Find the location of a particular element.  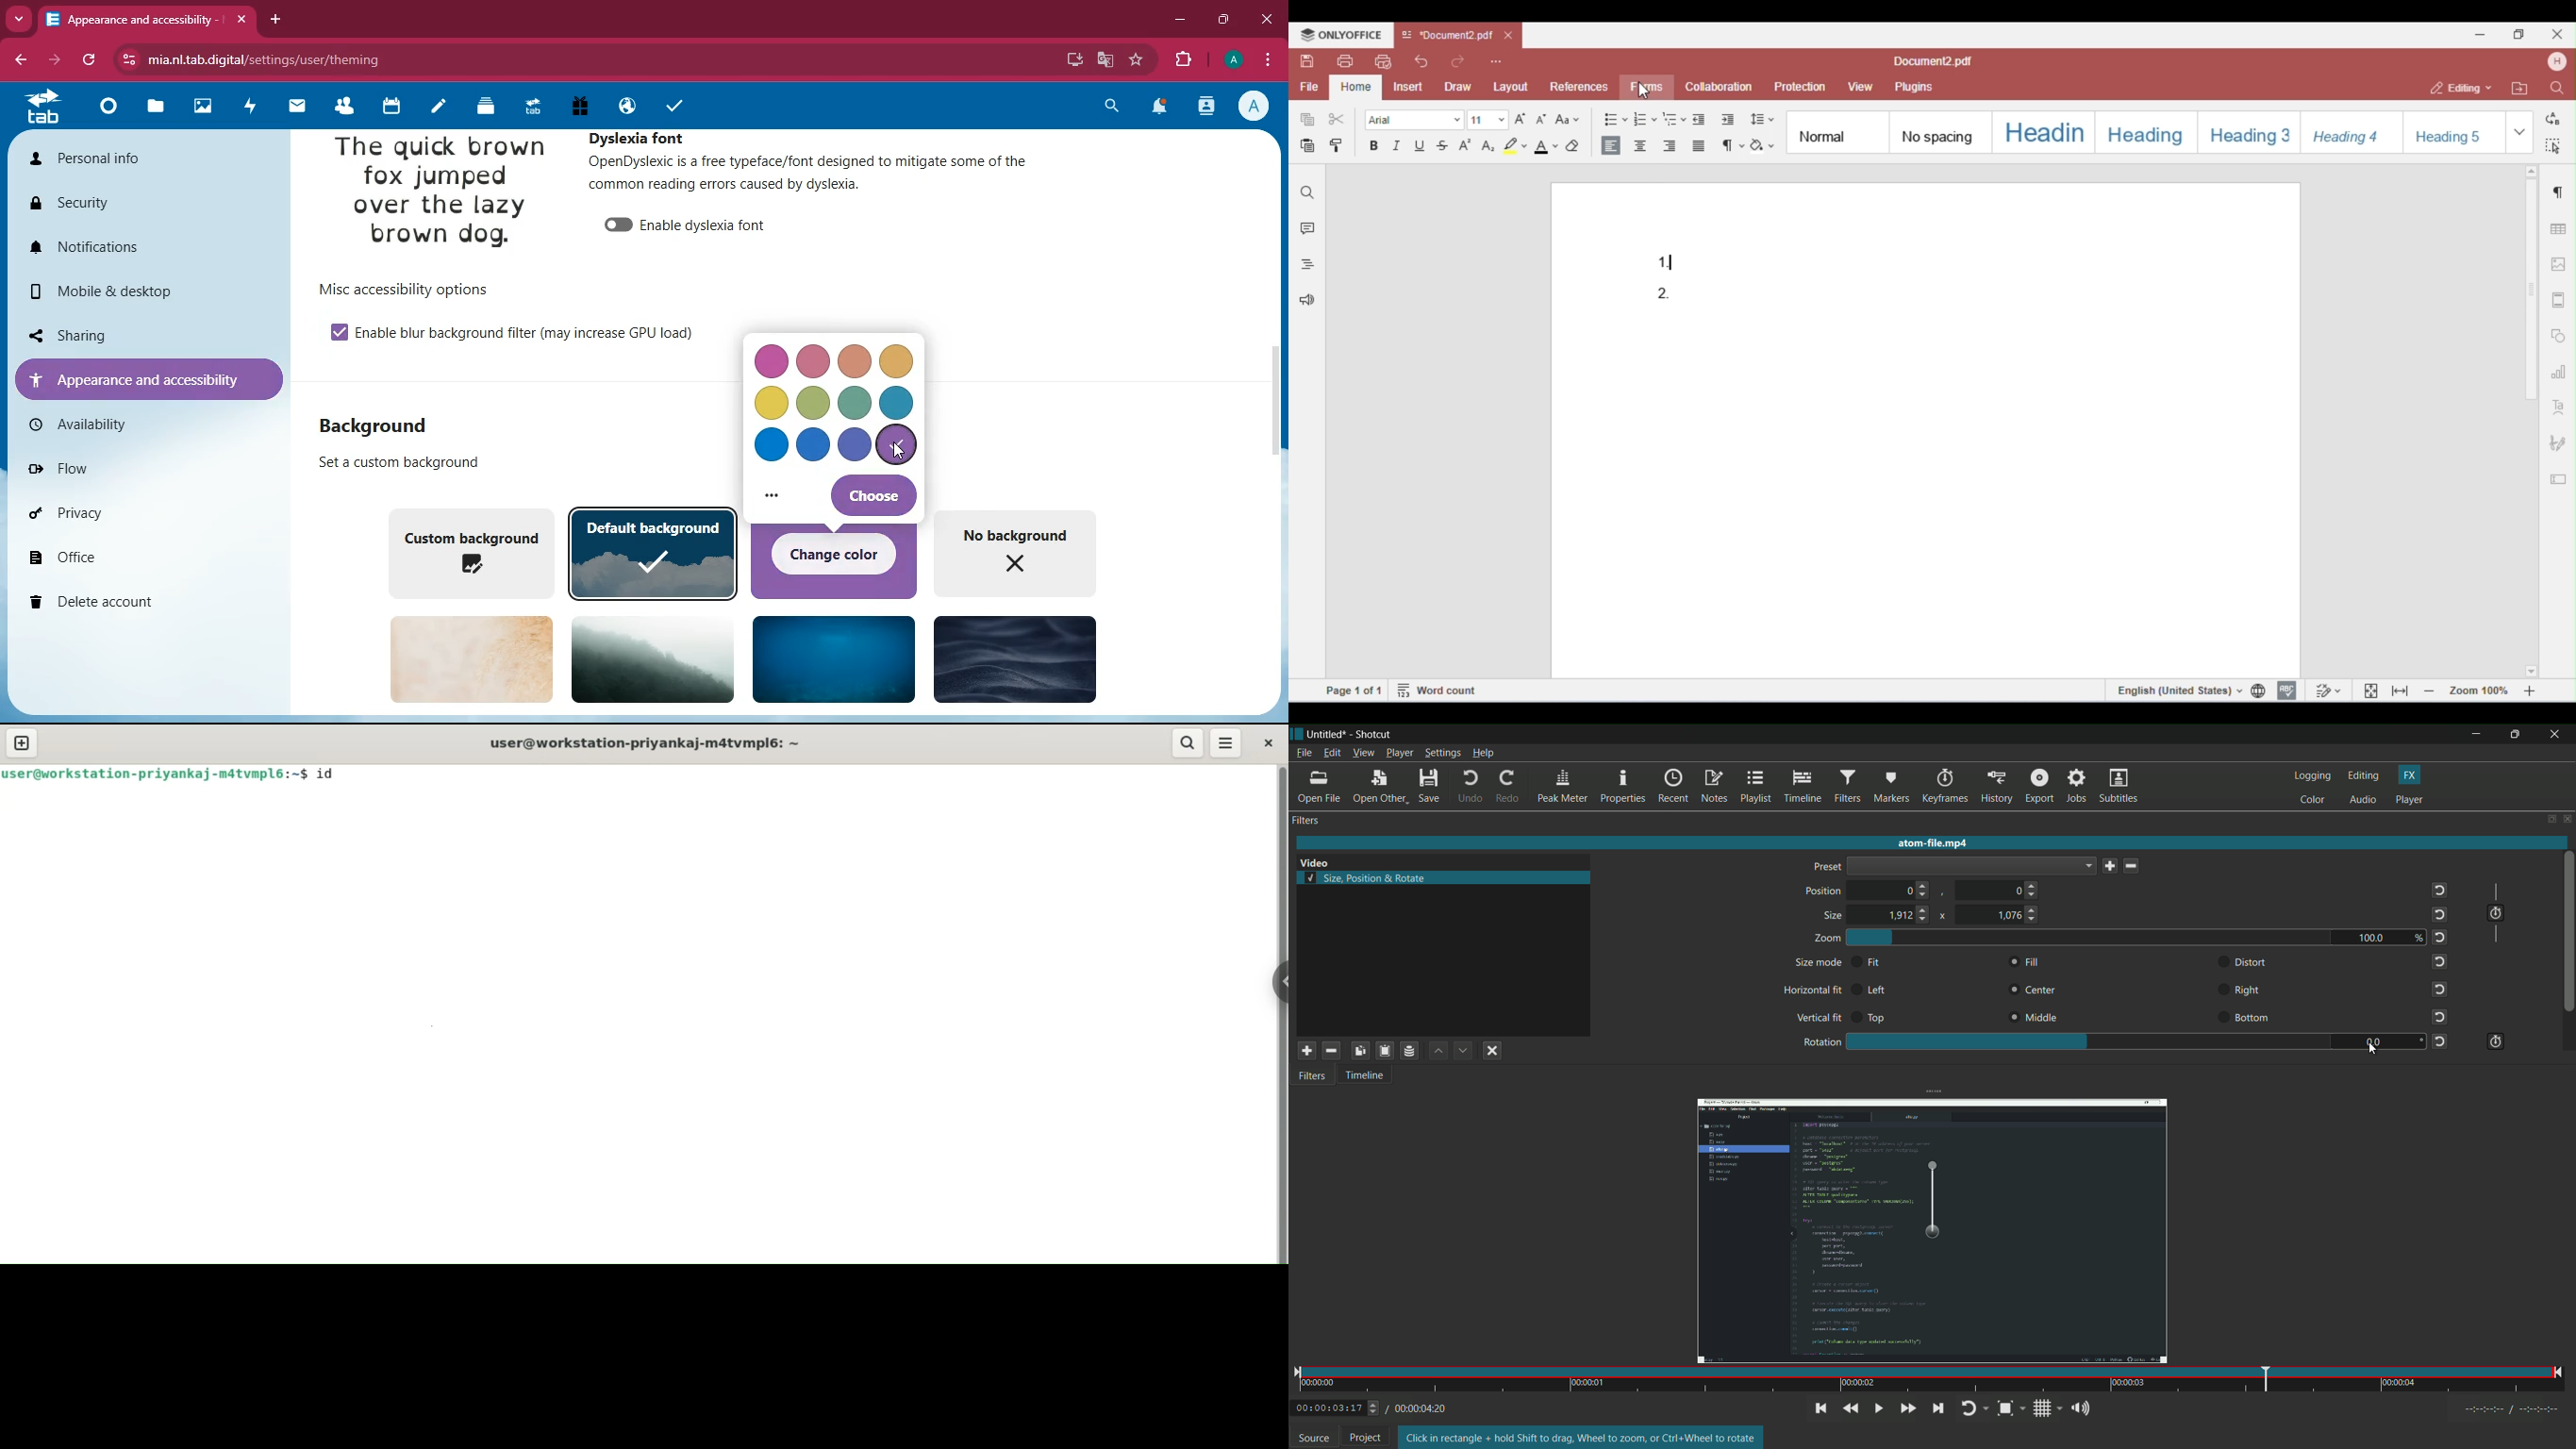

no background is located at coordinates (1023, 558).